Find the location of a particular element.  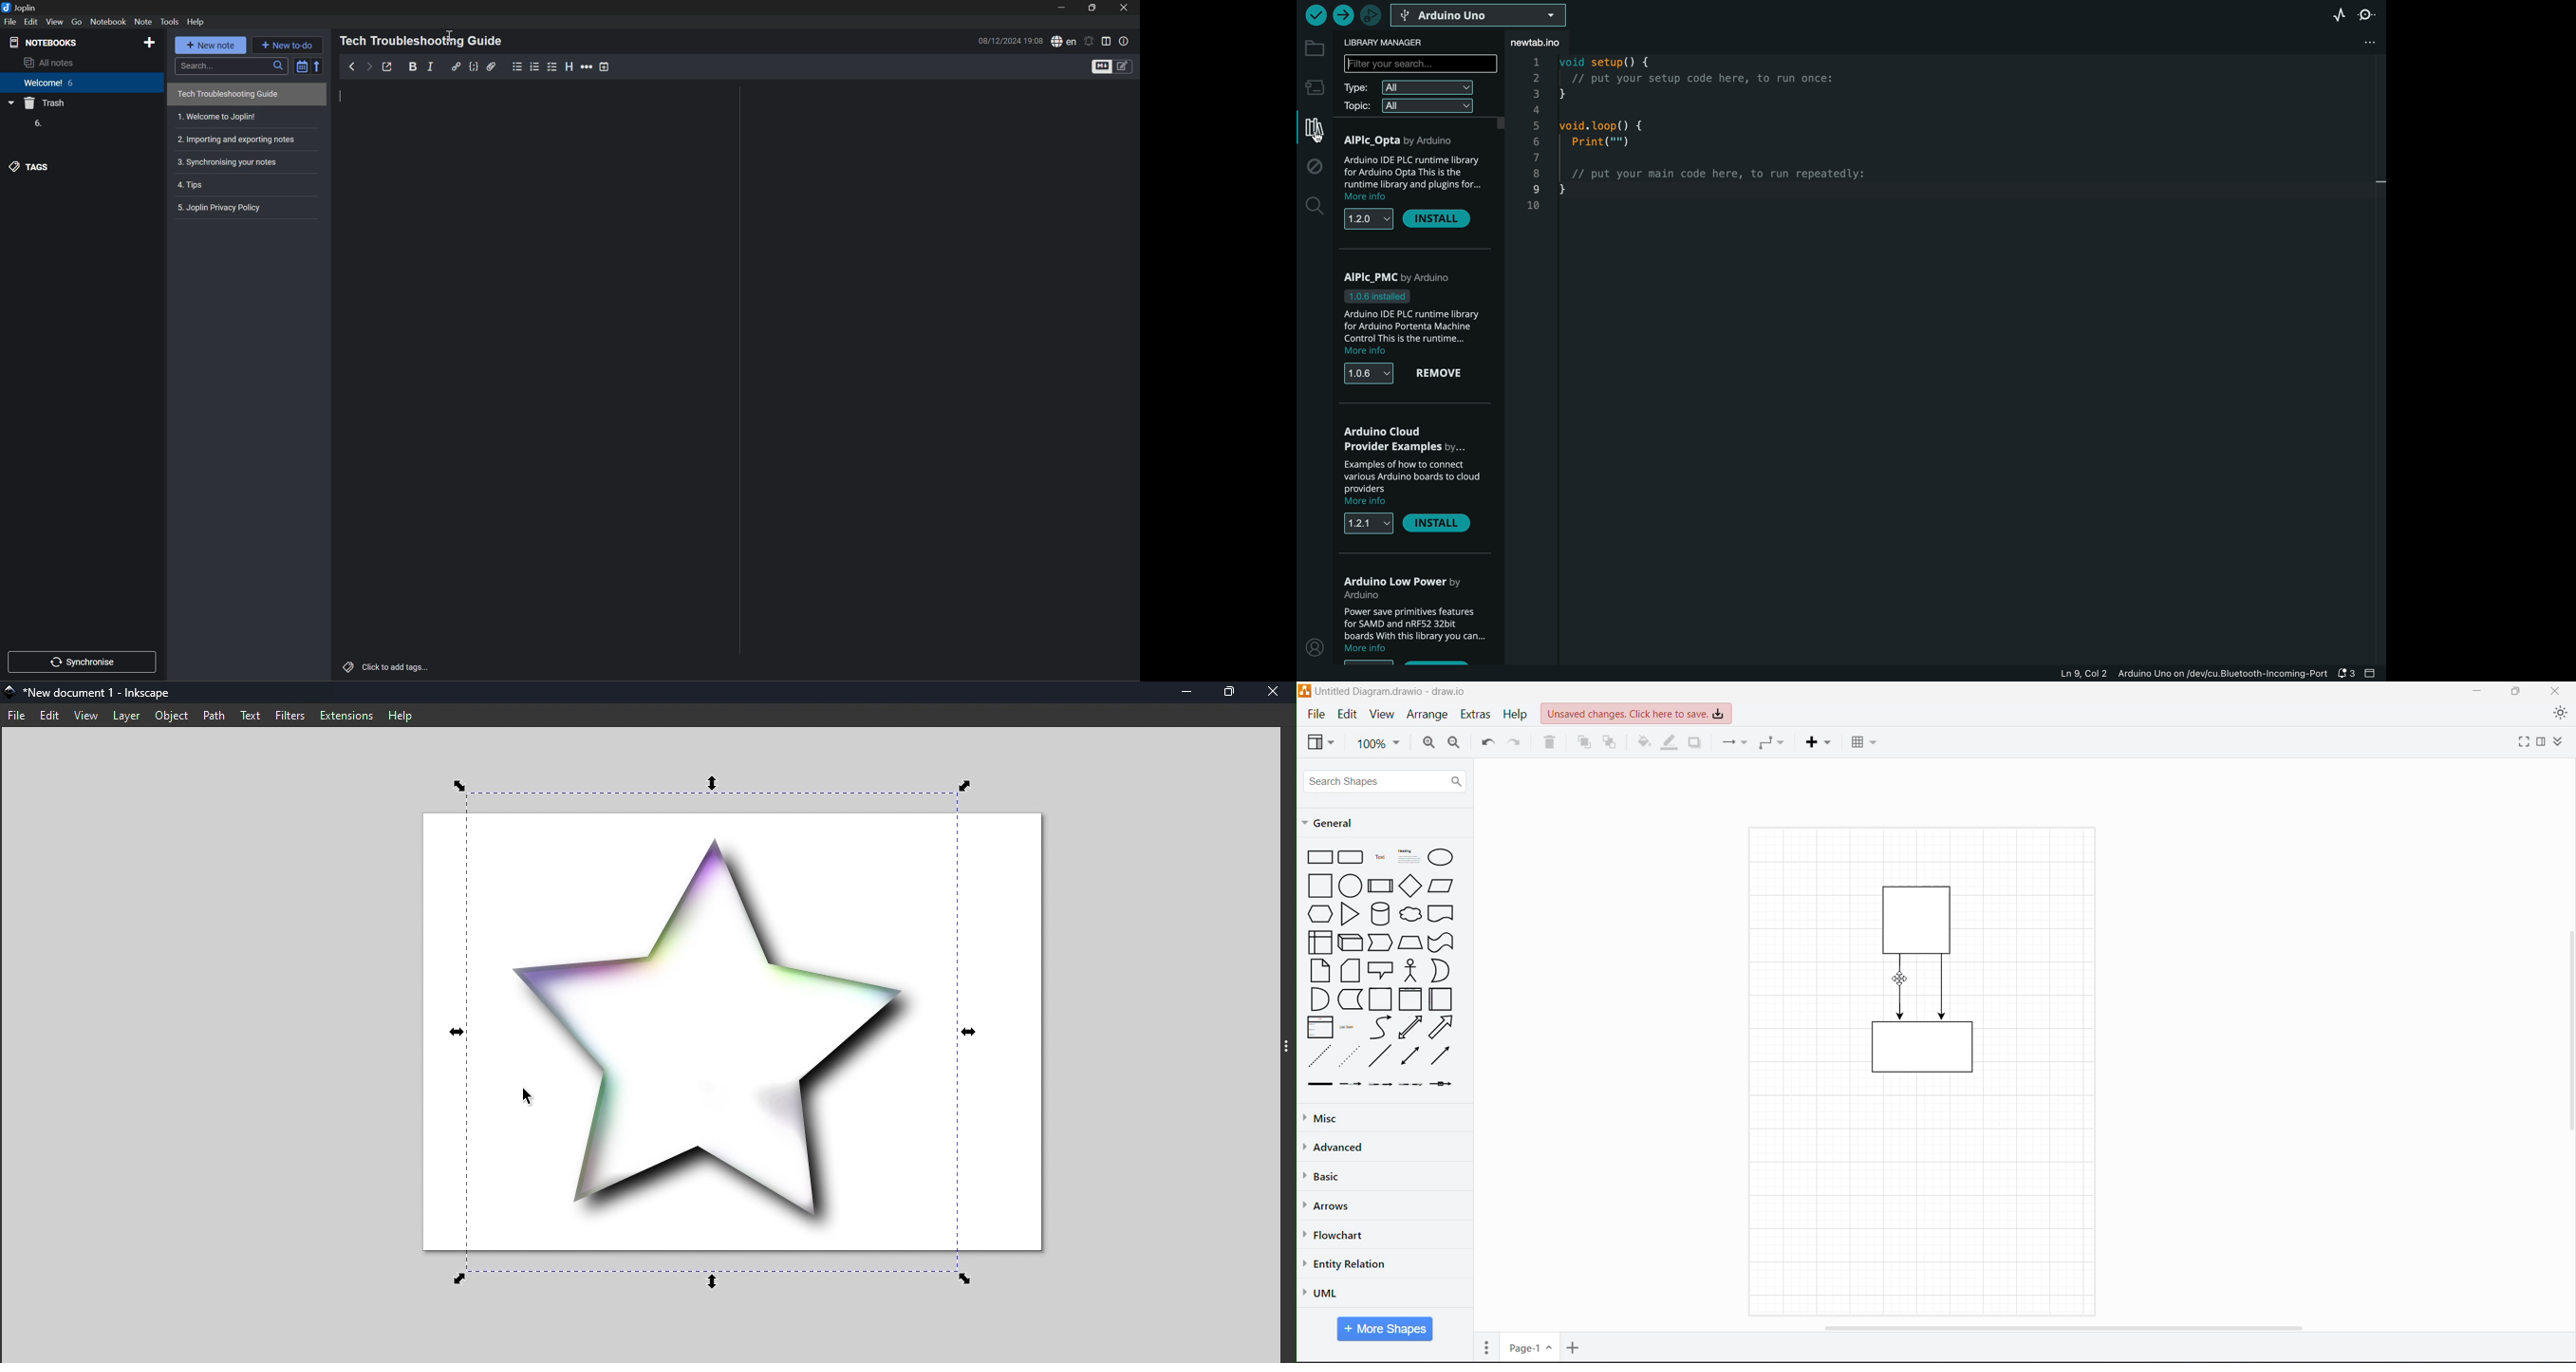

Delete is located at coordinates (1551, 744).